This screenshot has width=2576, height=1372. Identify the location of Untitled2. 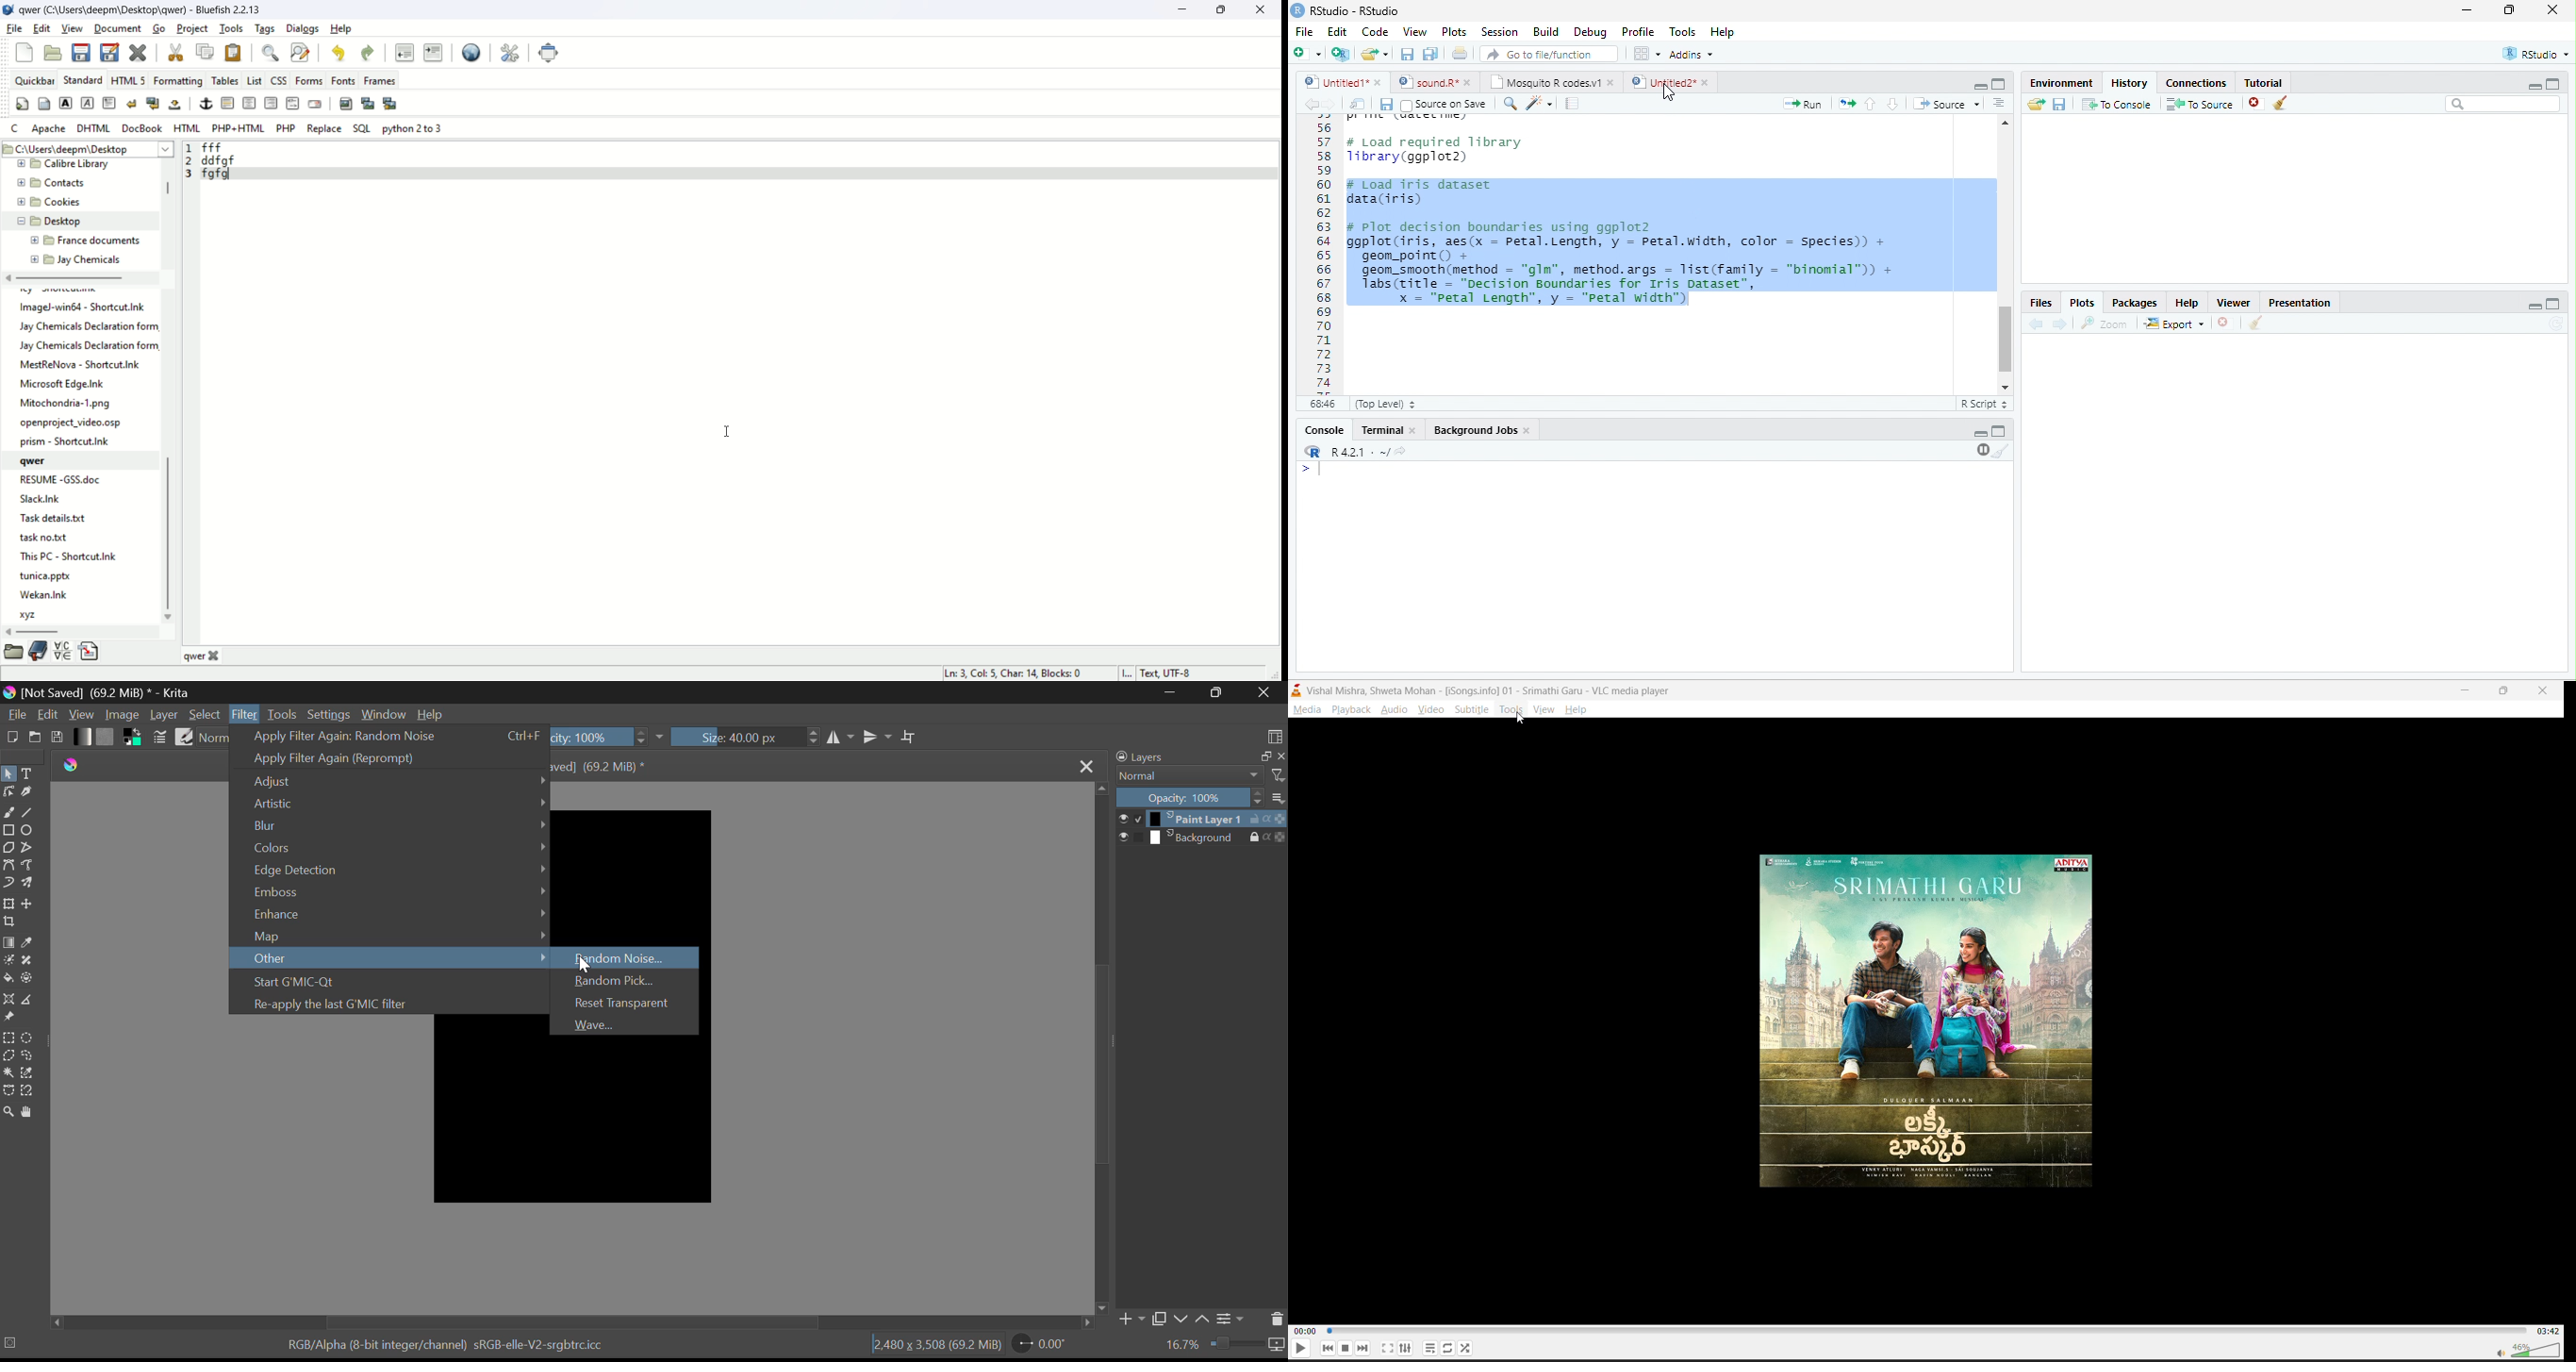
(1661, 82).